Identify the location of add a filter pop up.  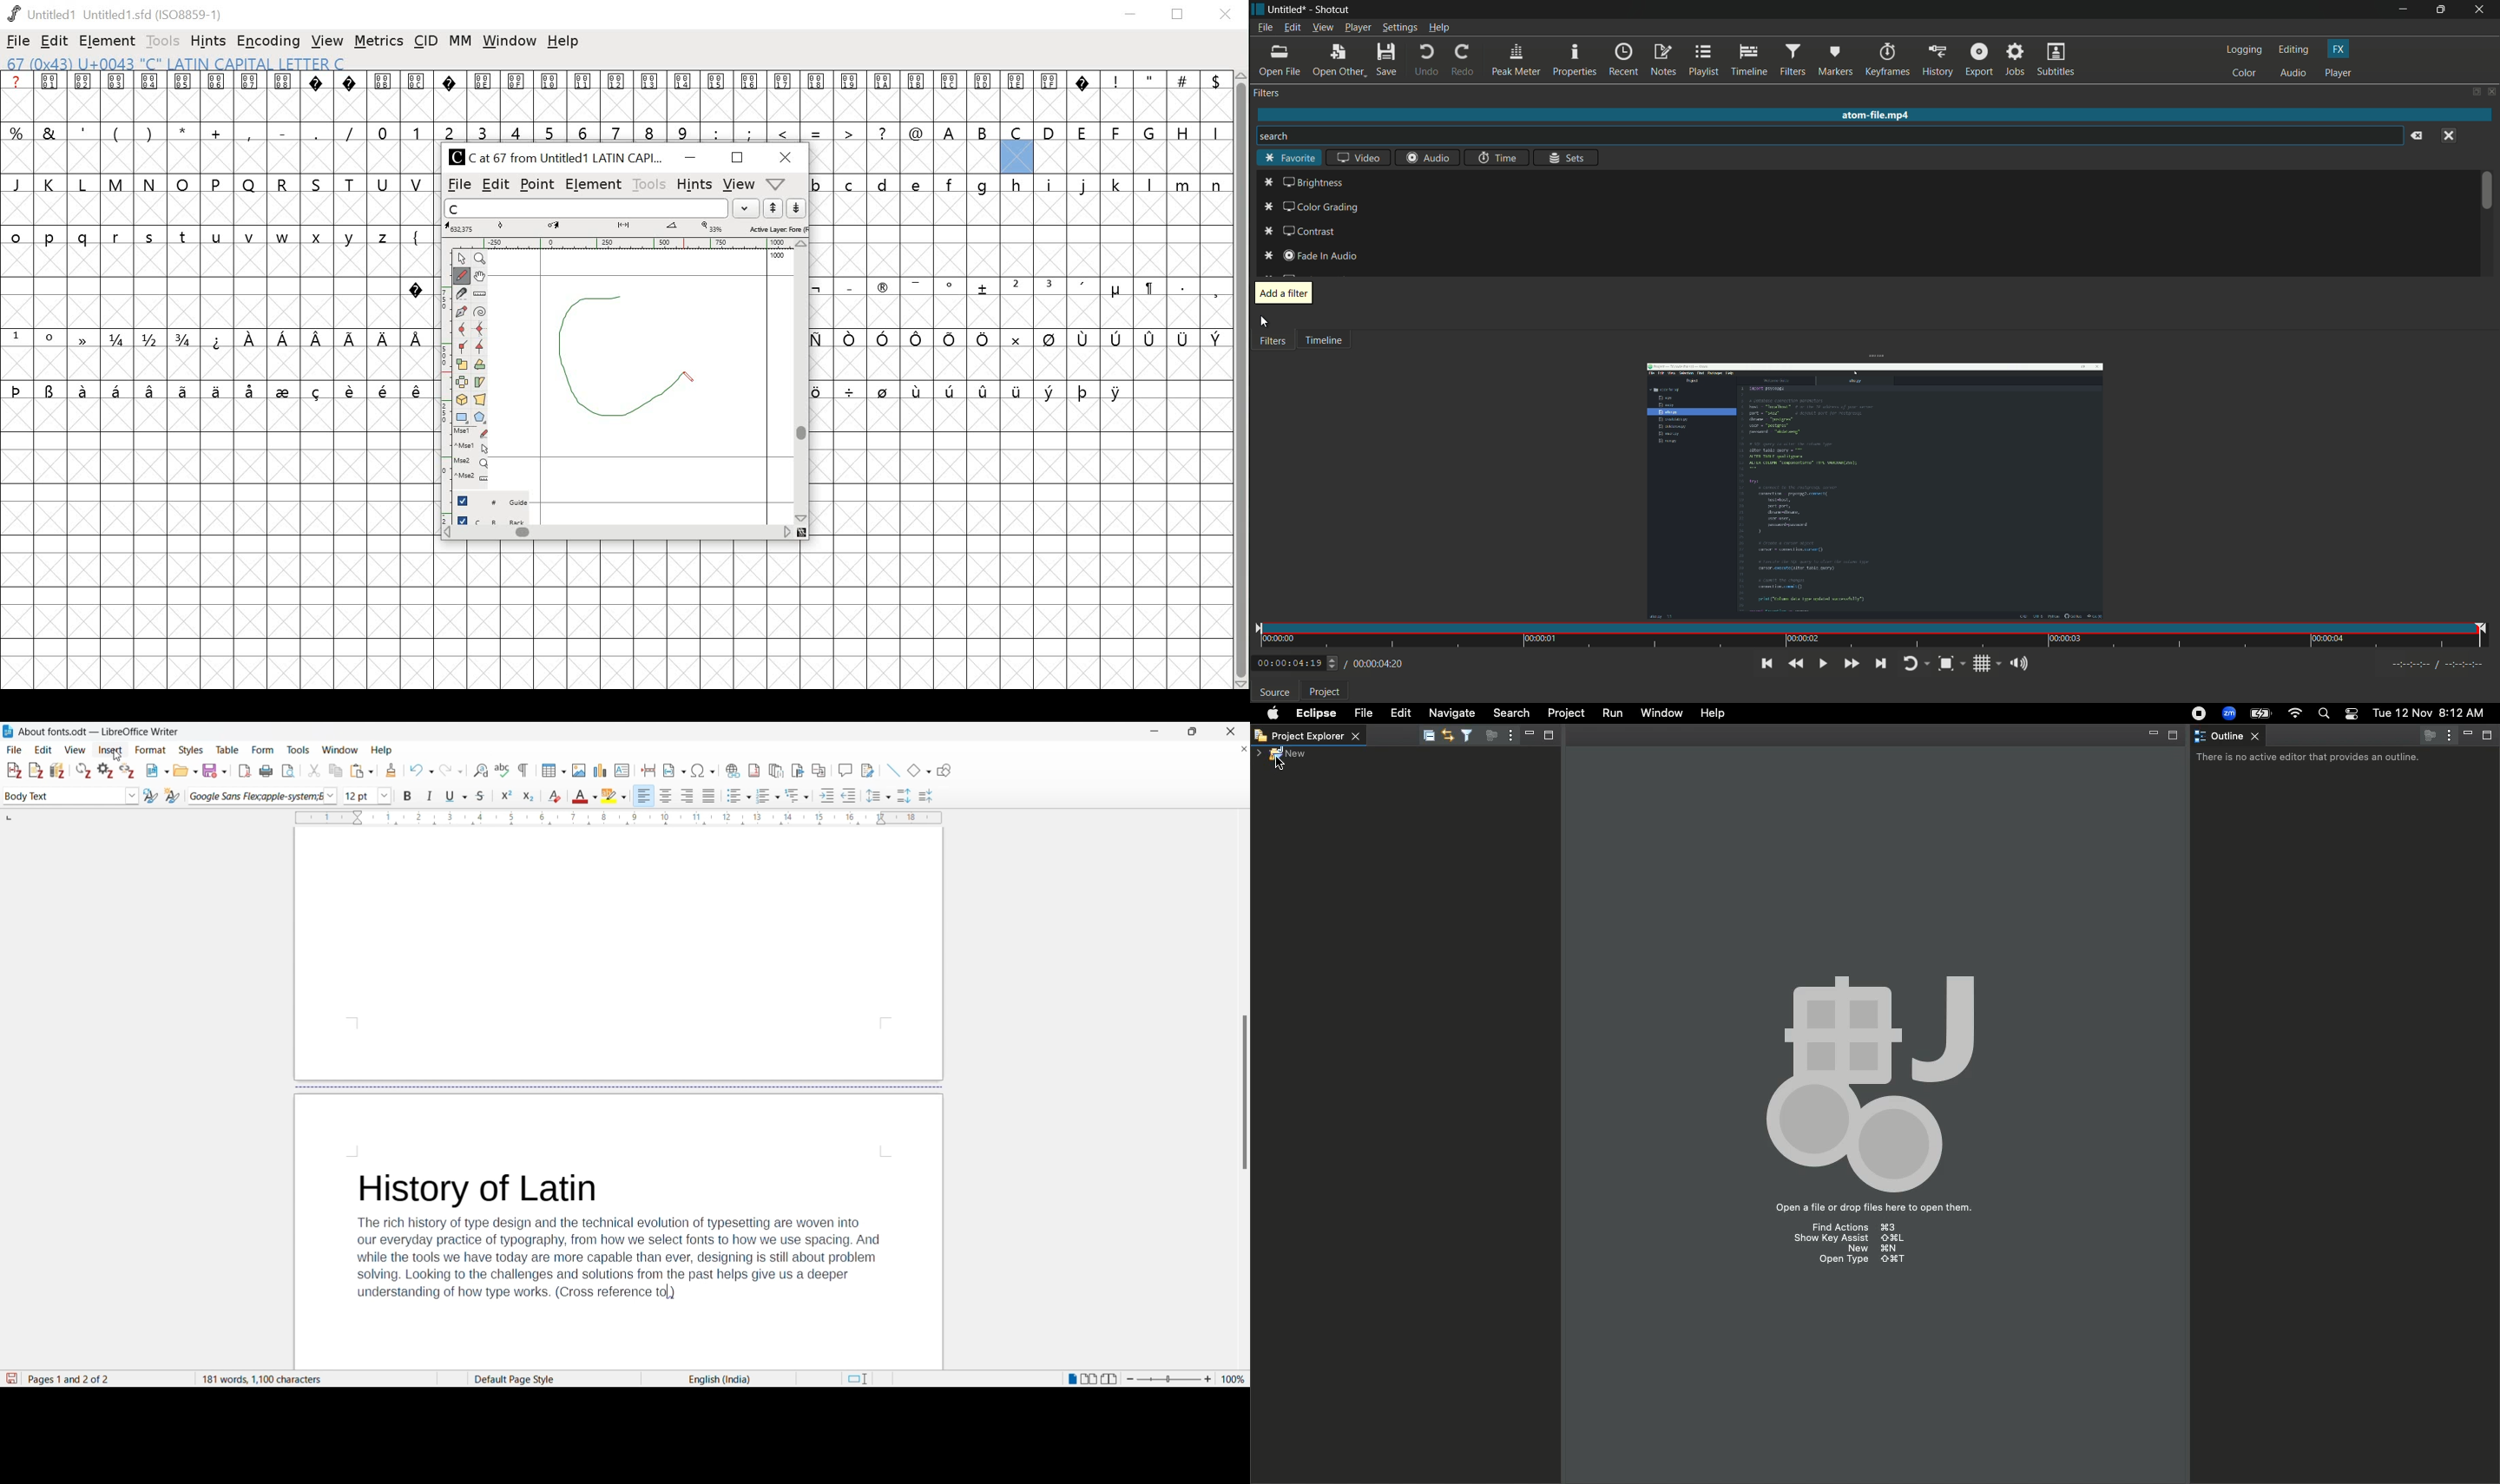
(1284, 292).